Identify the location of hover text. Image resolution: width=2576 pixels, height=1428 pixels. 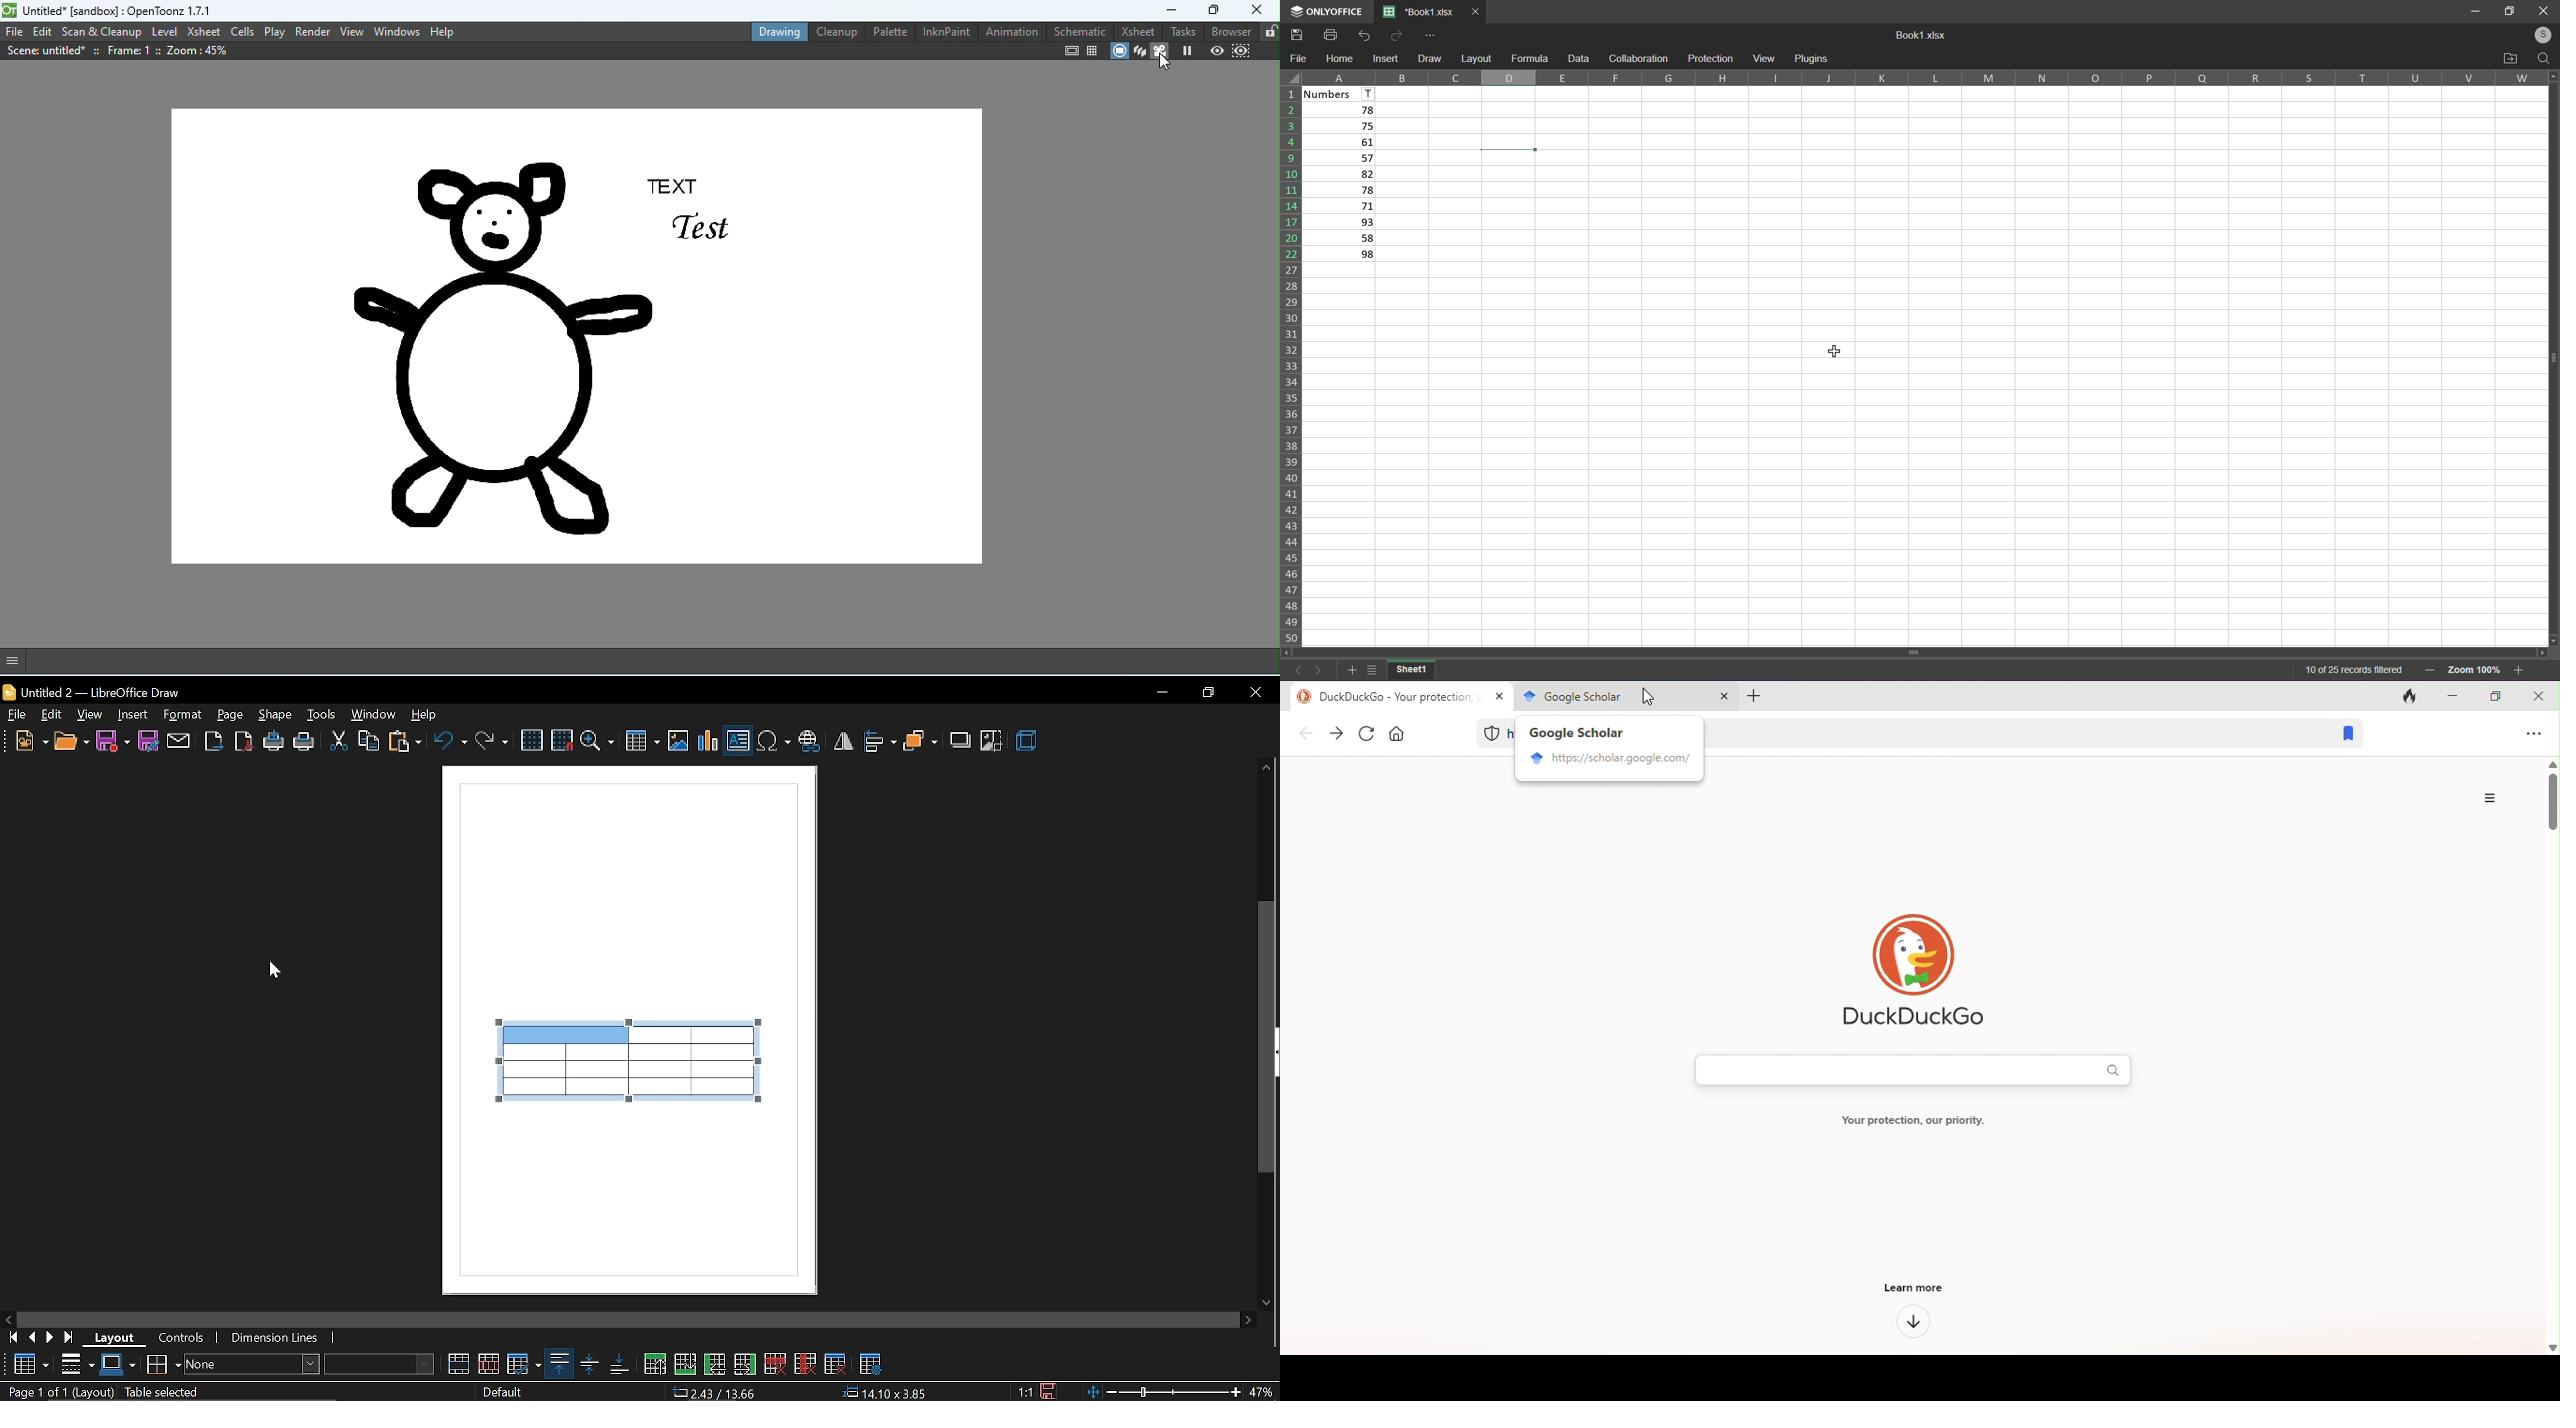
(1578, 733).